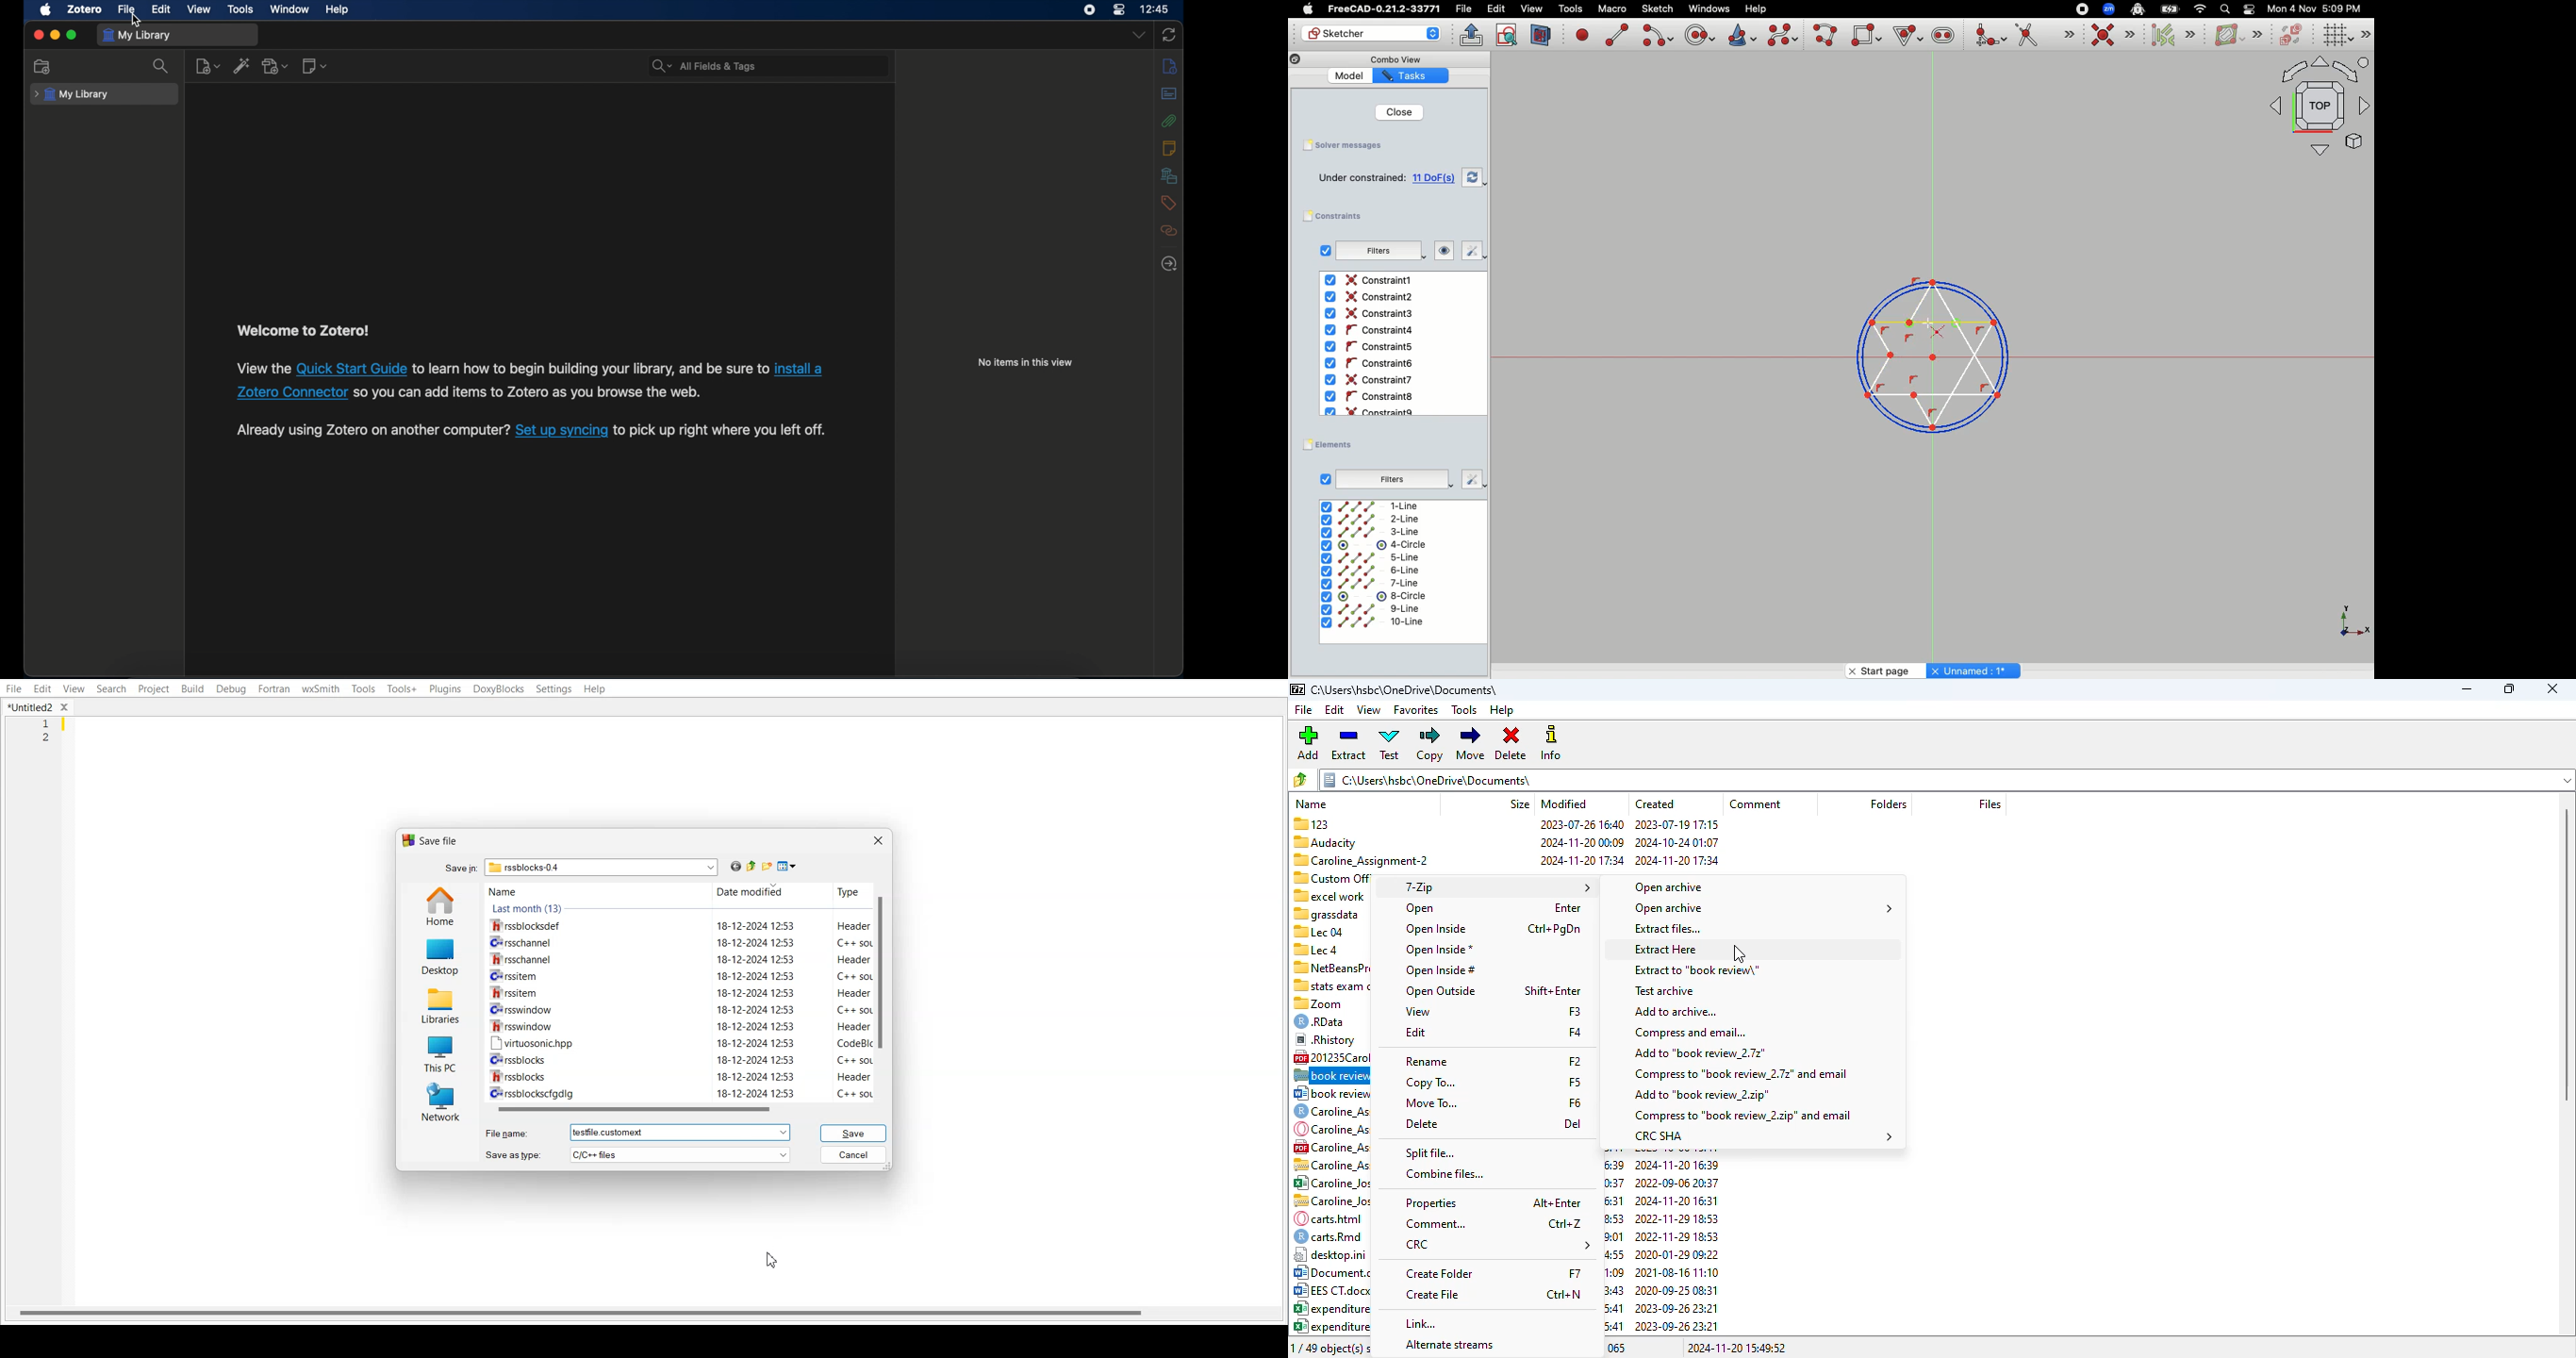 The width and height of the screenshot is (2576, 1372). I want to click on Constraint4, so click(1367, 330).